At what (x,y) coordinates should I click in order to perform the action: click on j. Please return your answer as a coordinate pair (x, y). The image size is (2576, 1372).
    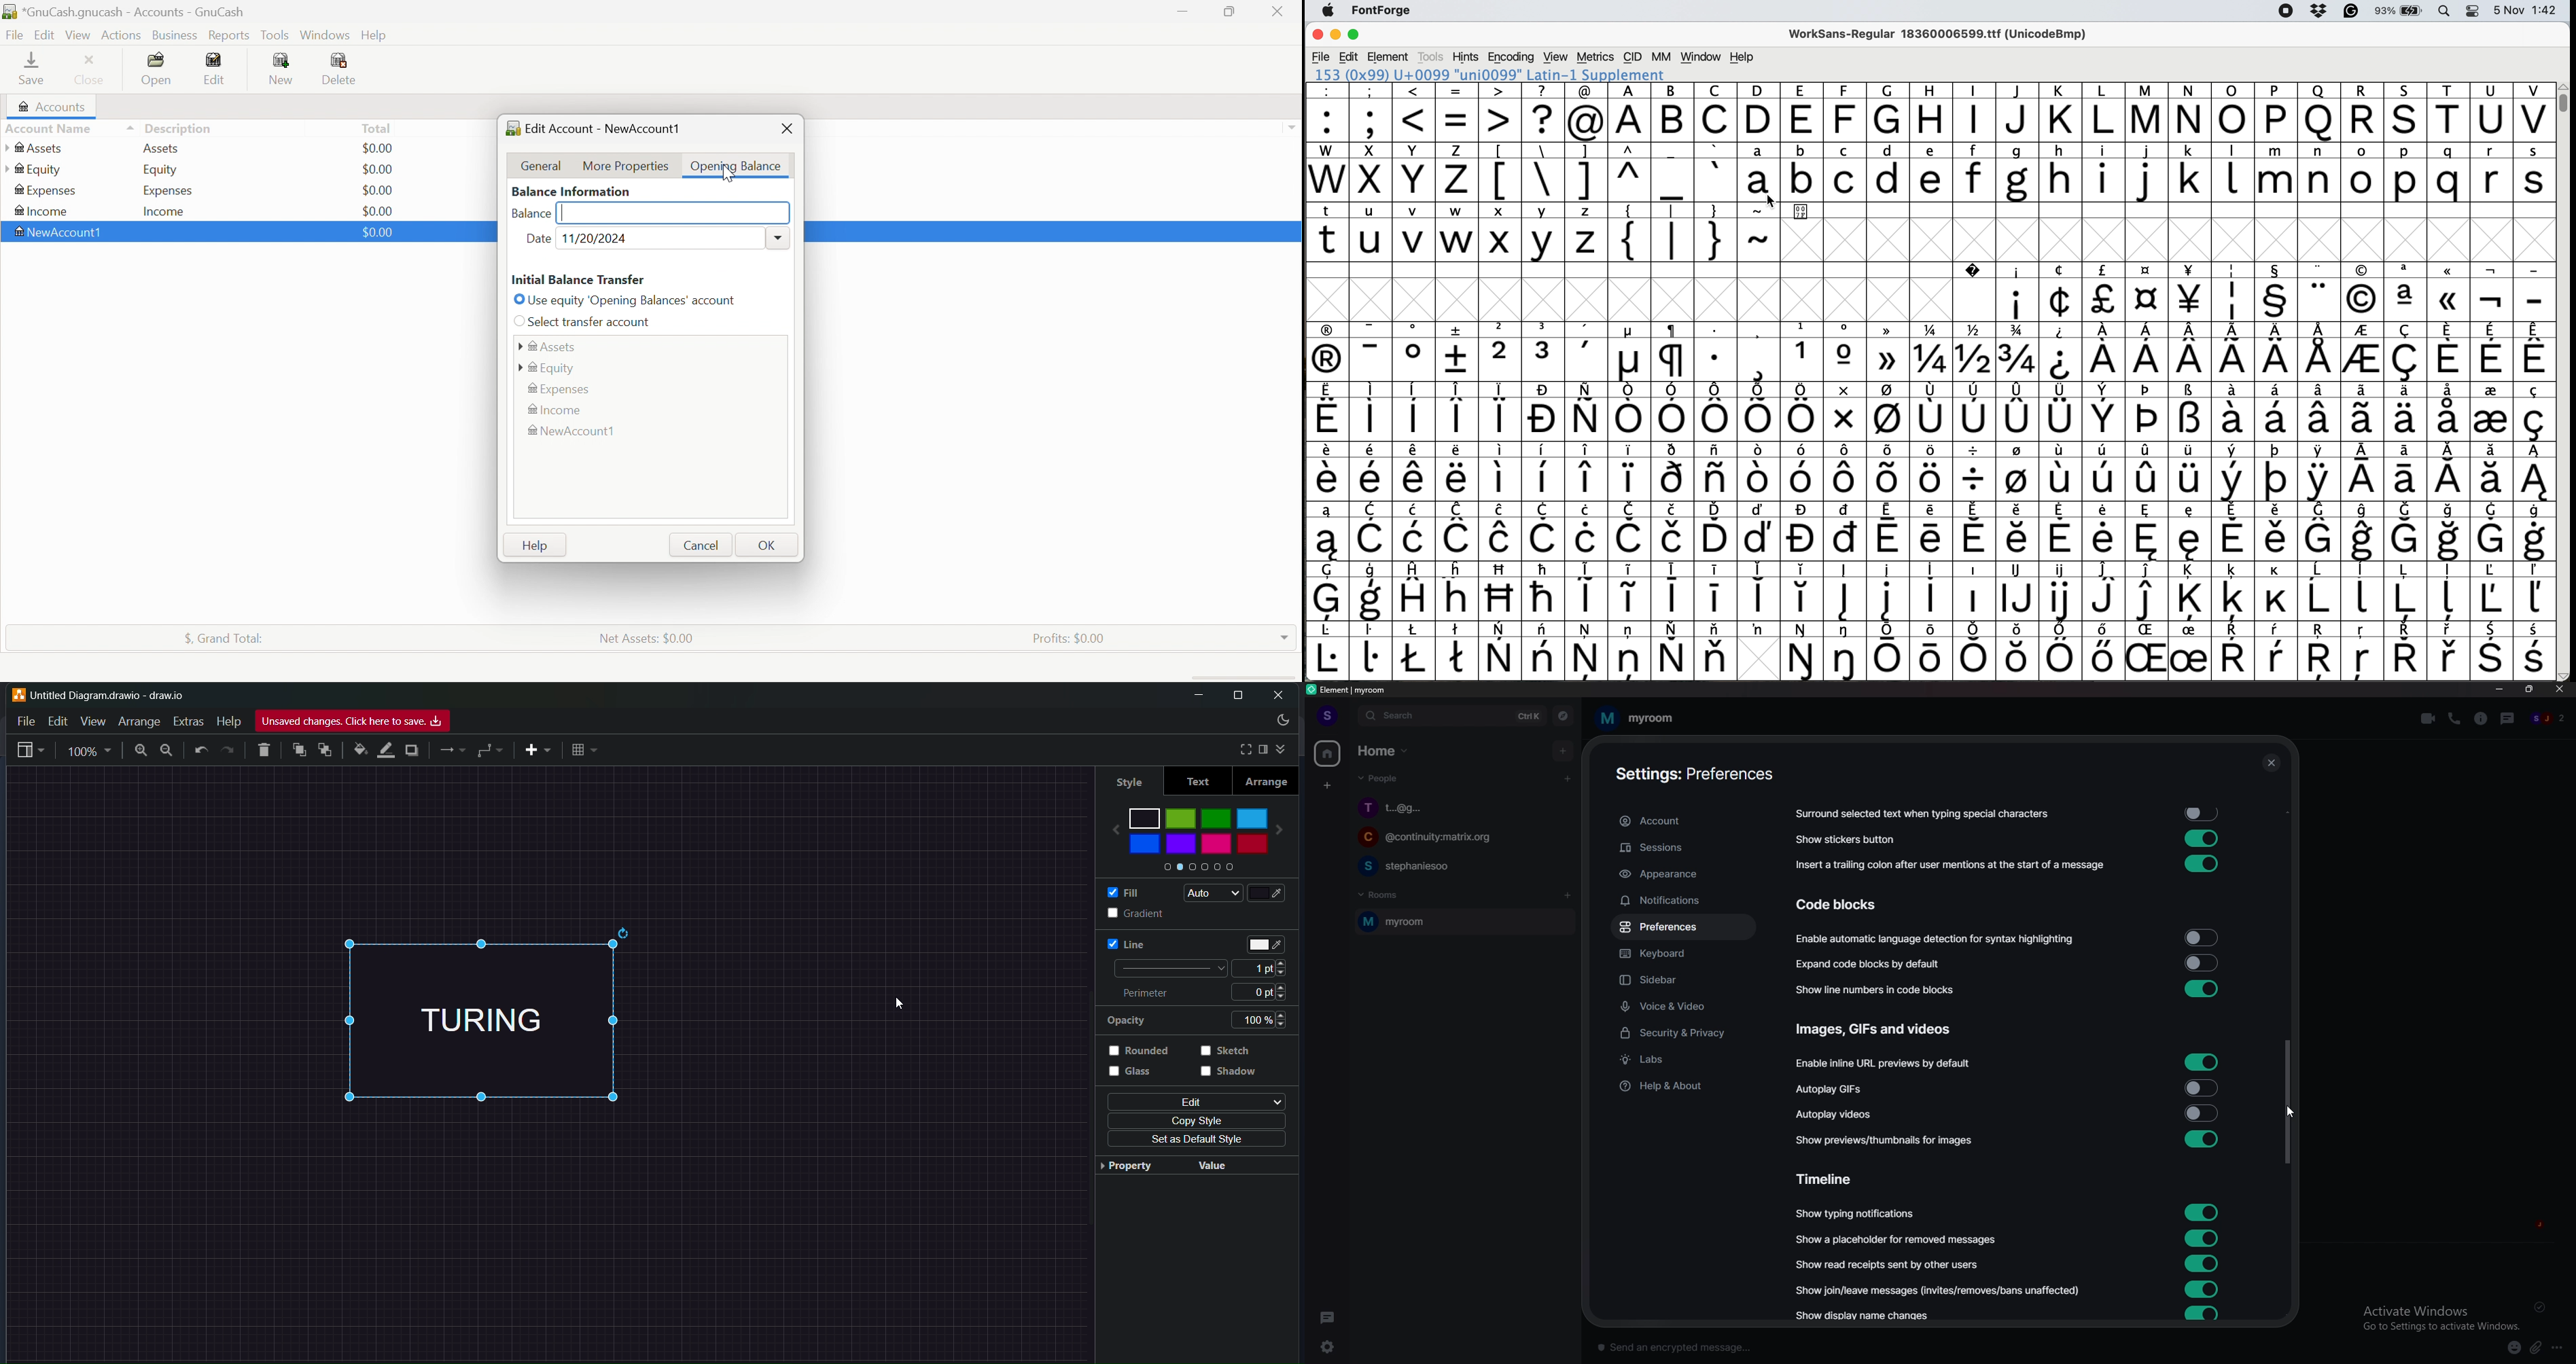
    Looking at the image, I should click on (2147, 173).